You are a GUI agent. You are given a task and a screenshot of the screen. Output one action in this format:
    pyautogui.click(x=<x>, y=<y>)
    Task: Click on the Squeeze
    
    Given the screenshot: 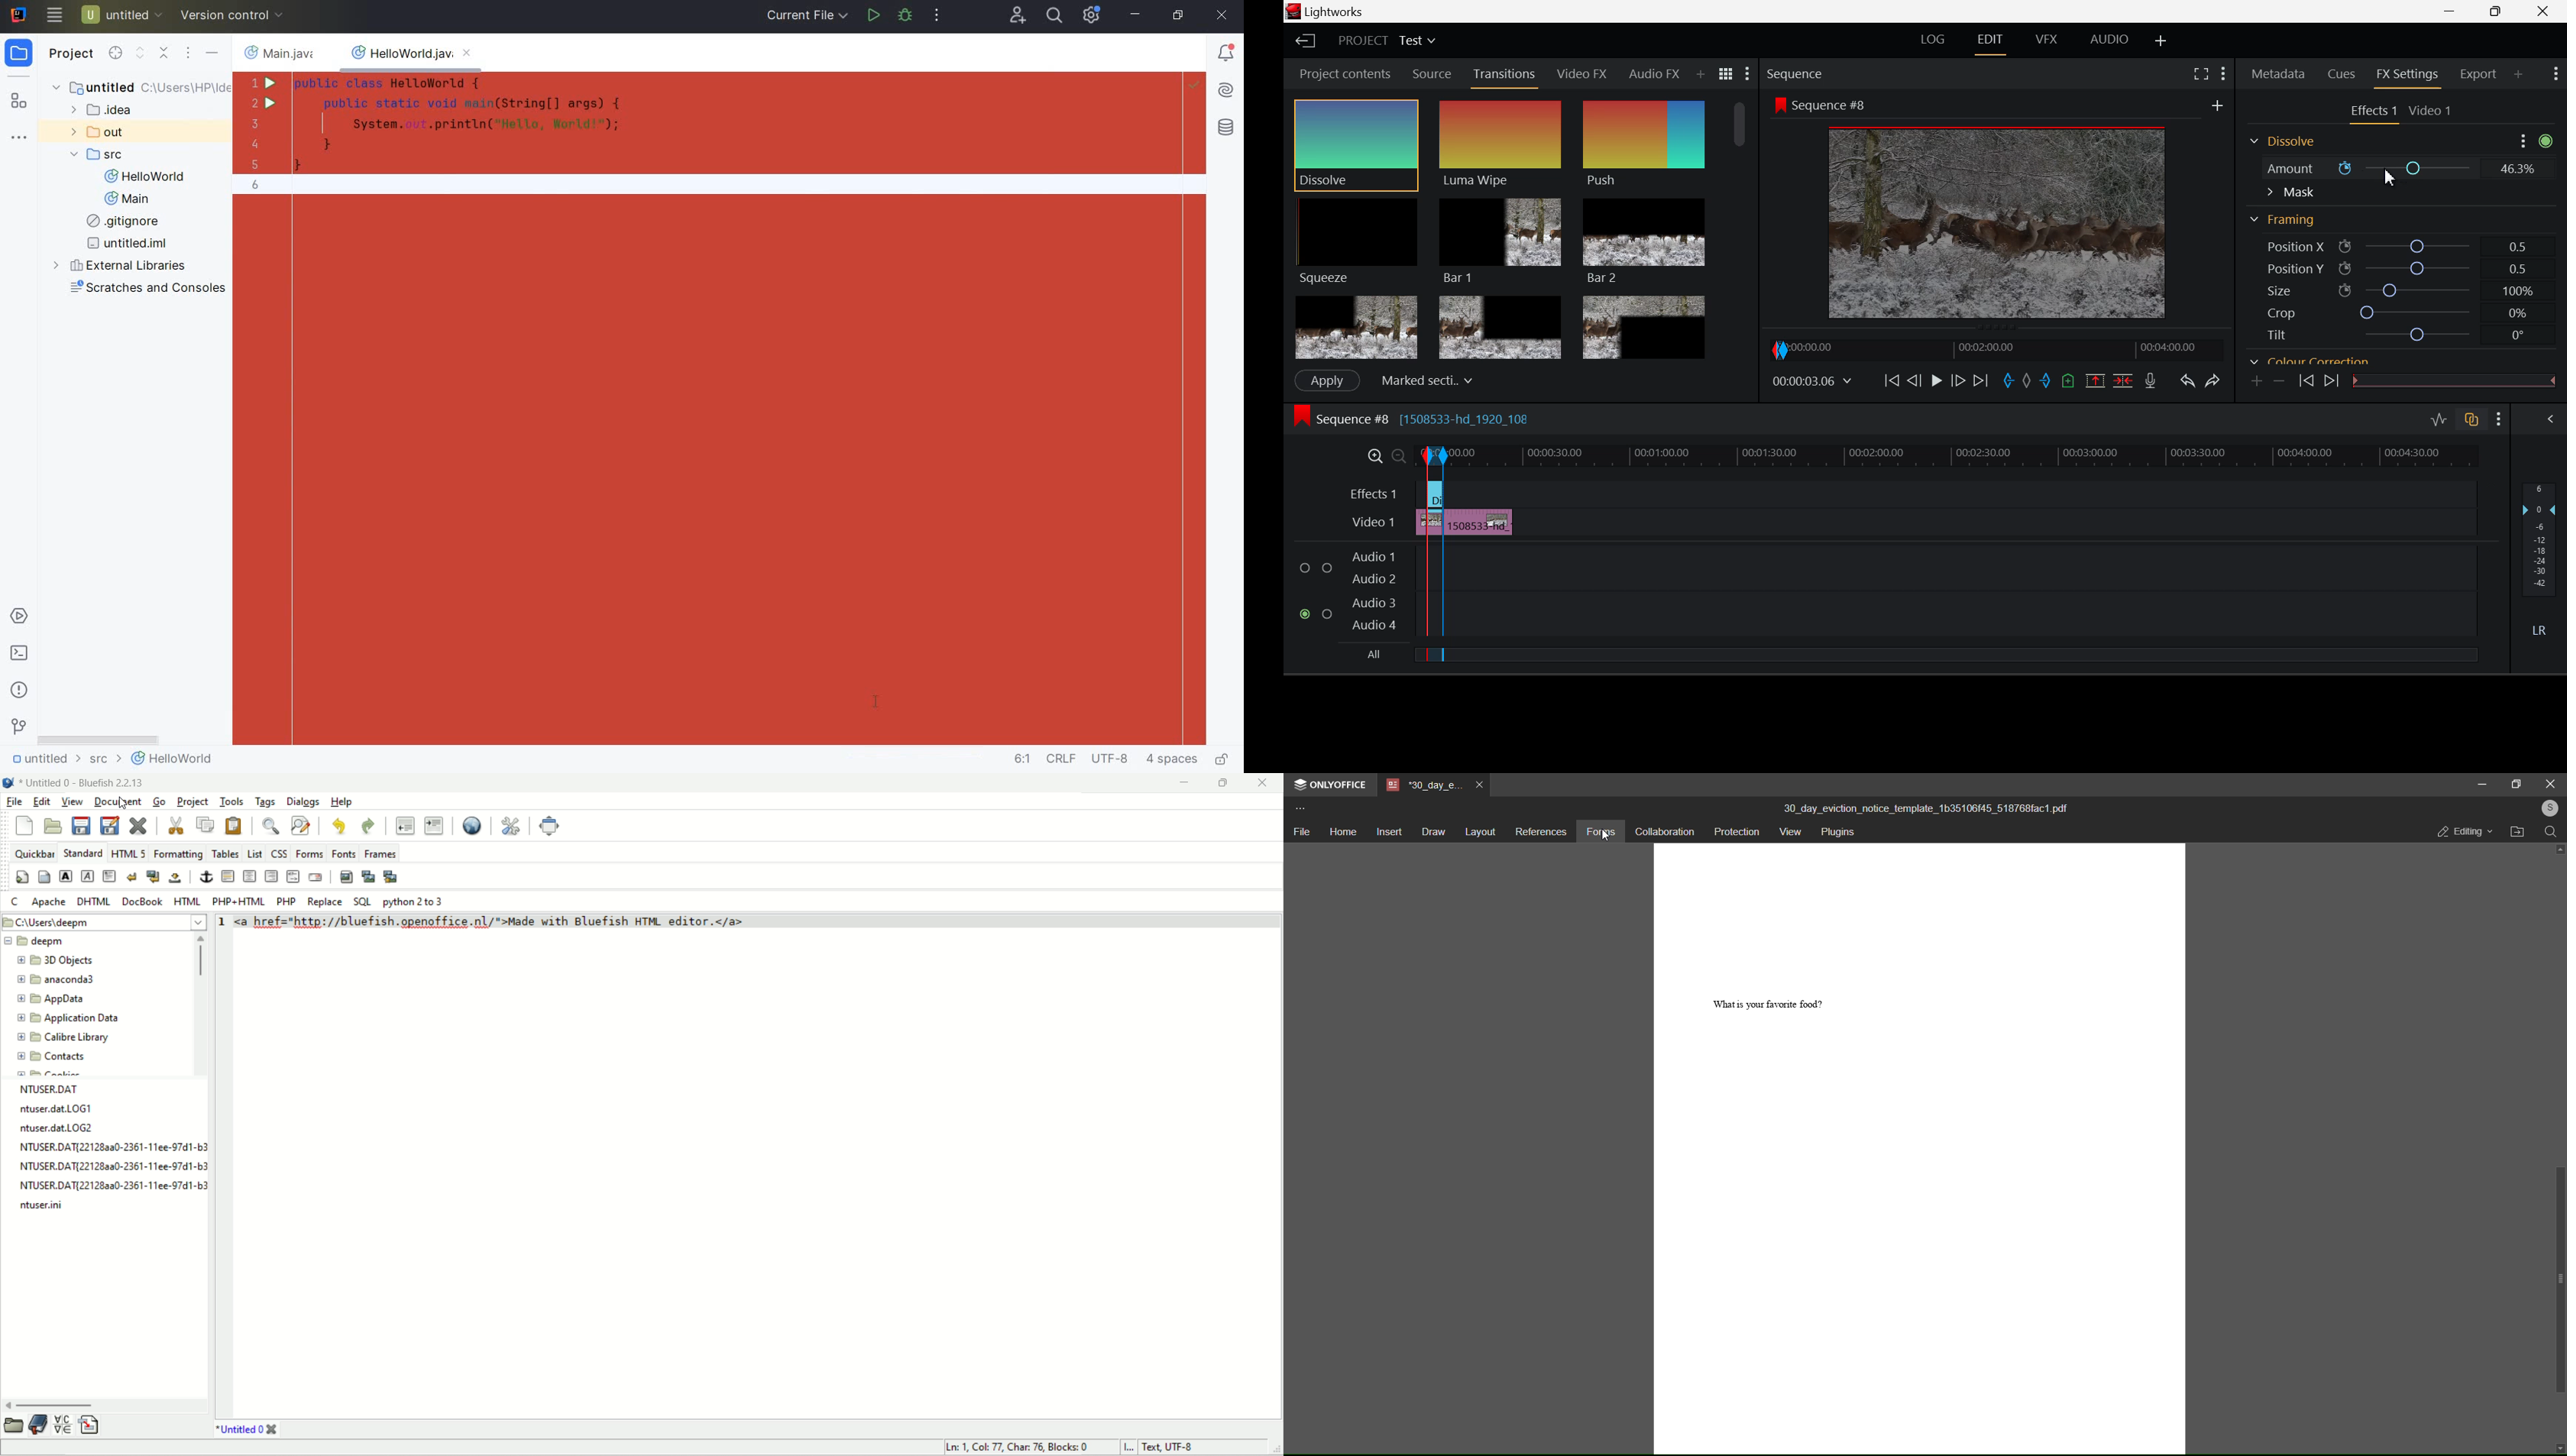 What is the action you would take?
    pyautogui.click(x=1359, y=243)
    